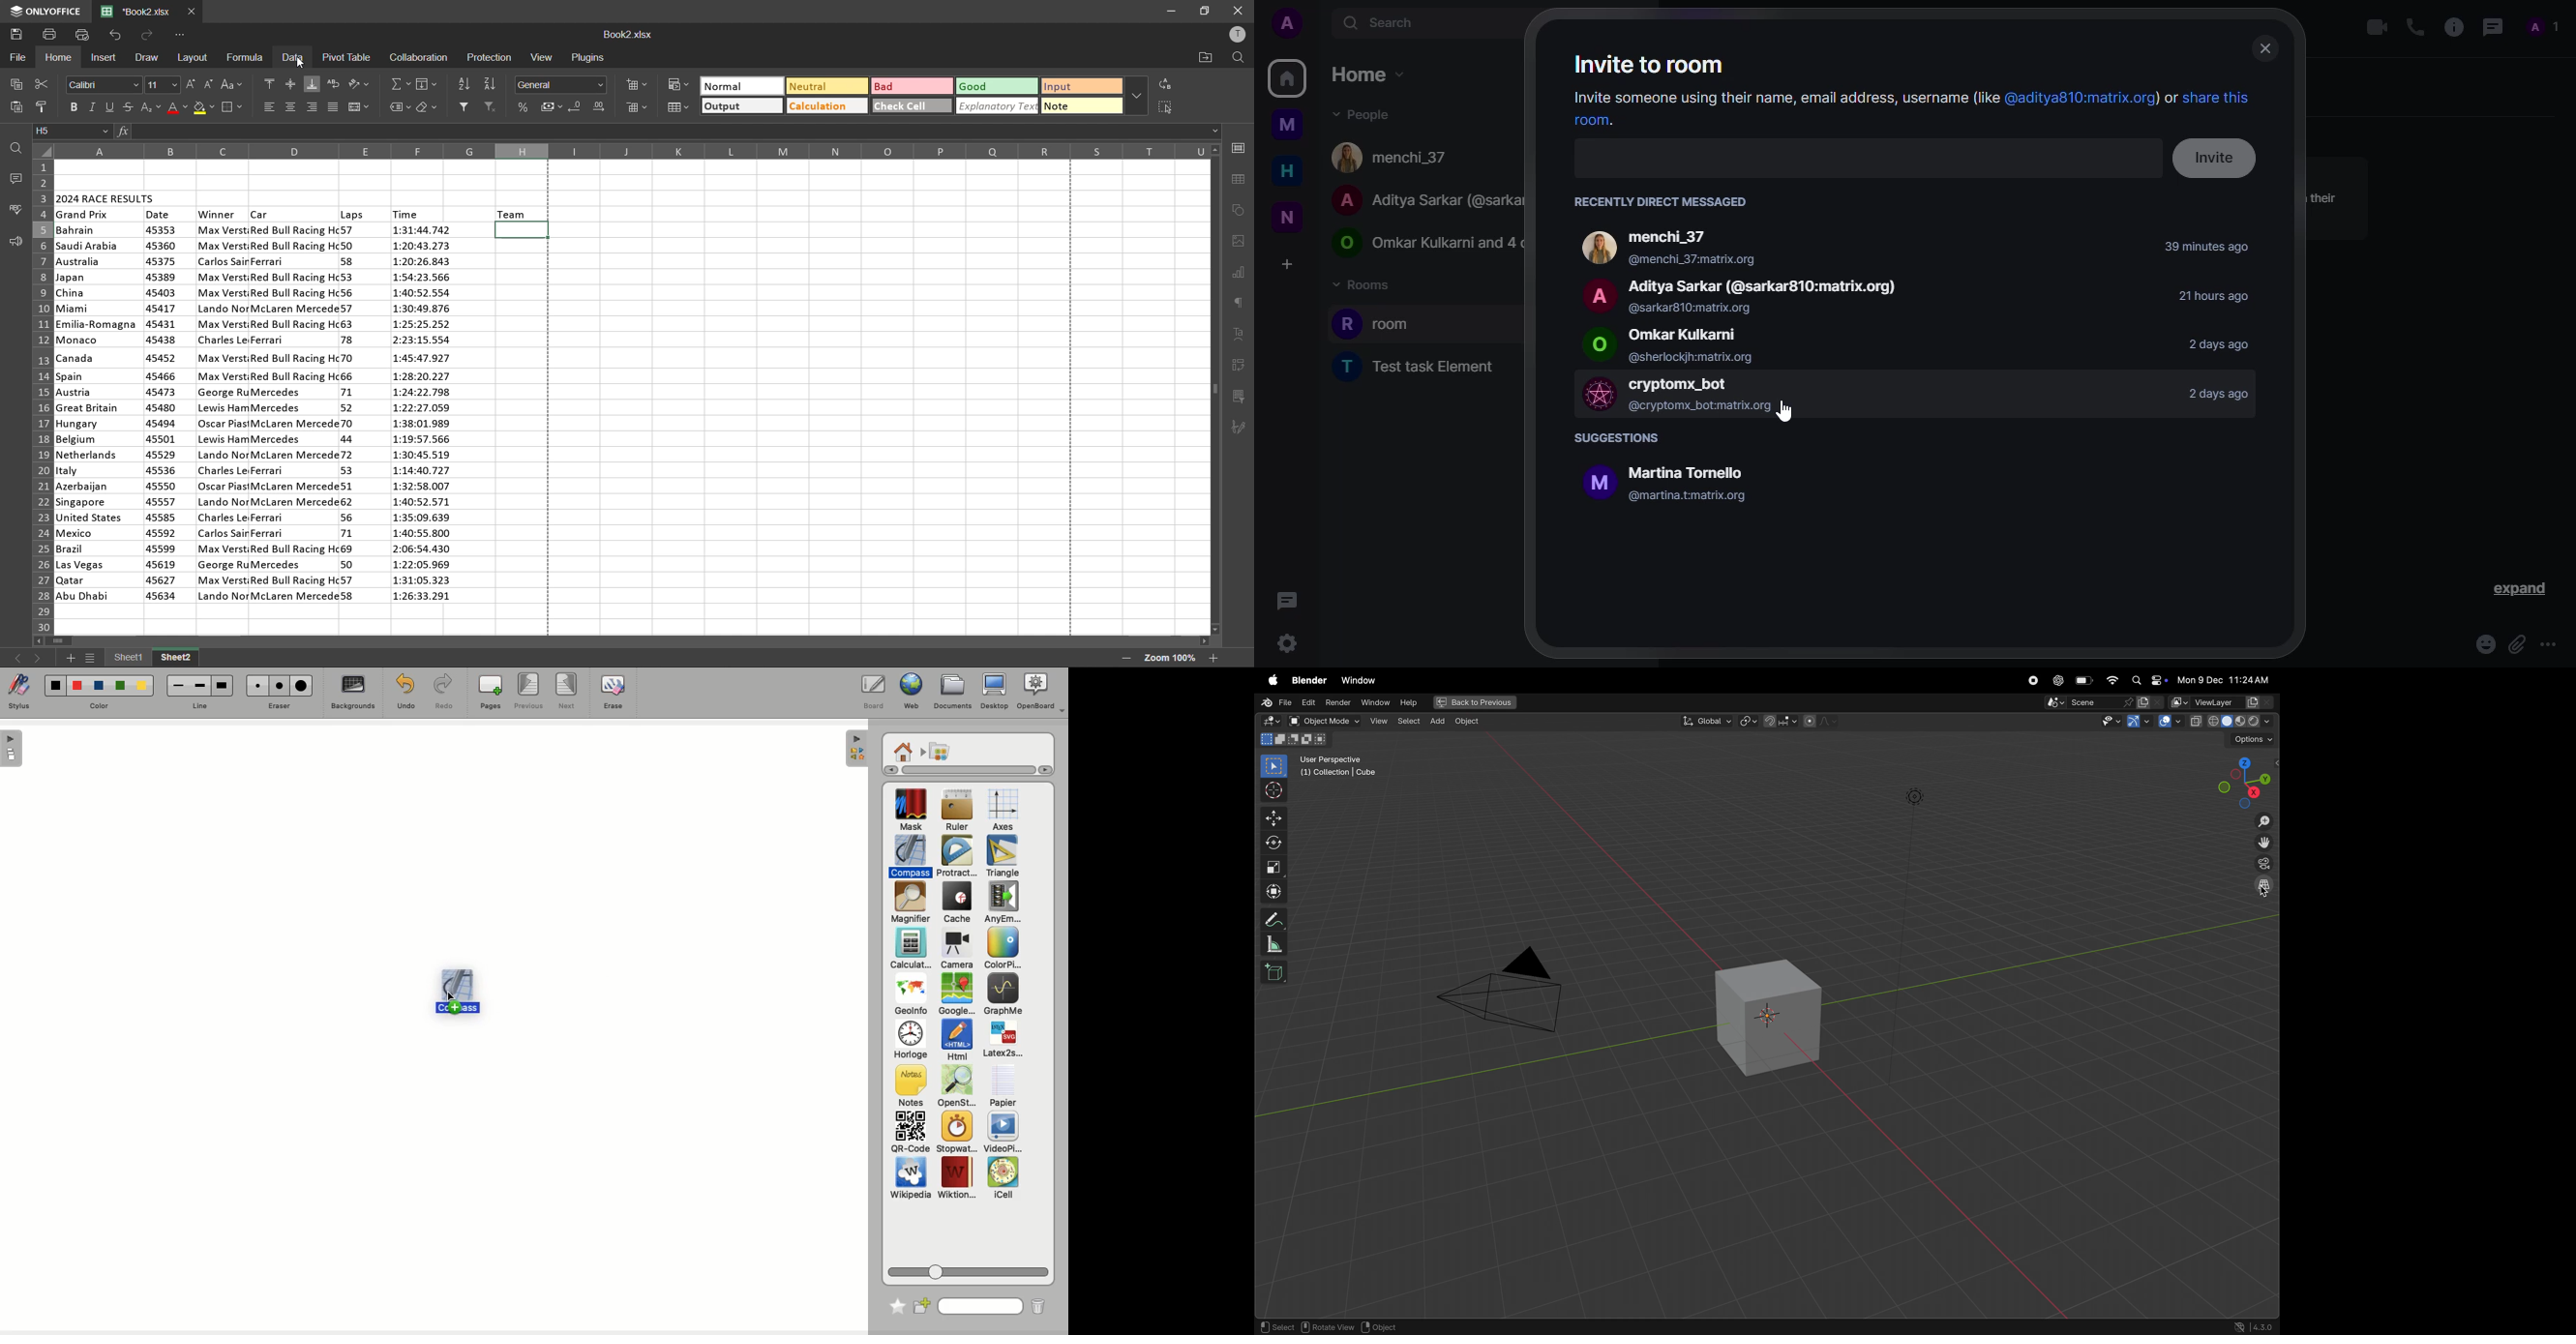 This screenshot has width=2576, height=1344. I want to click on row numbers, so click(40, 394).